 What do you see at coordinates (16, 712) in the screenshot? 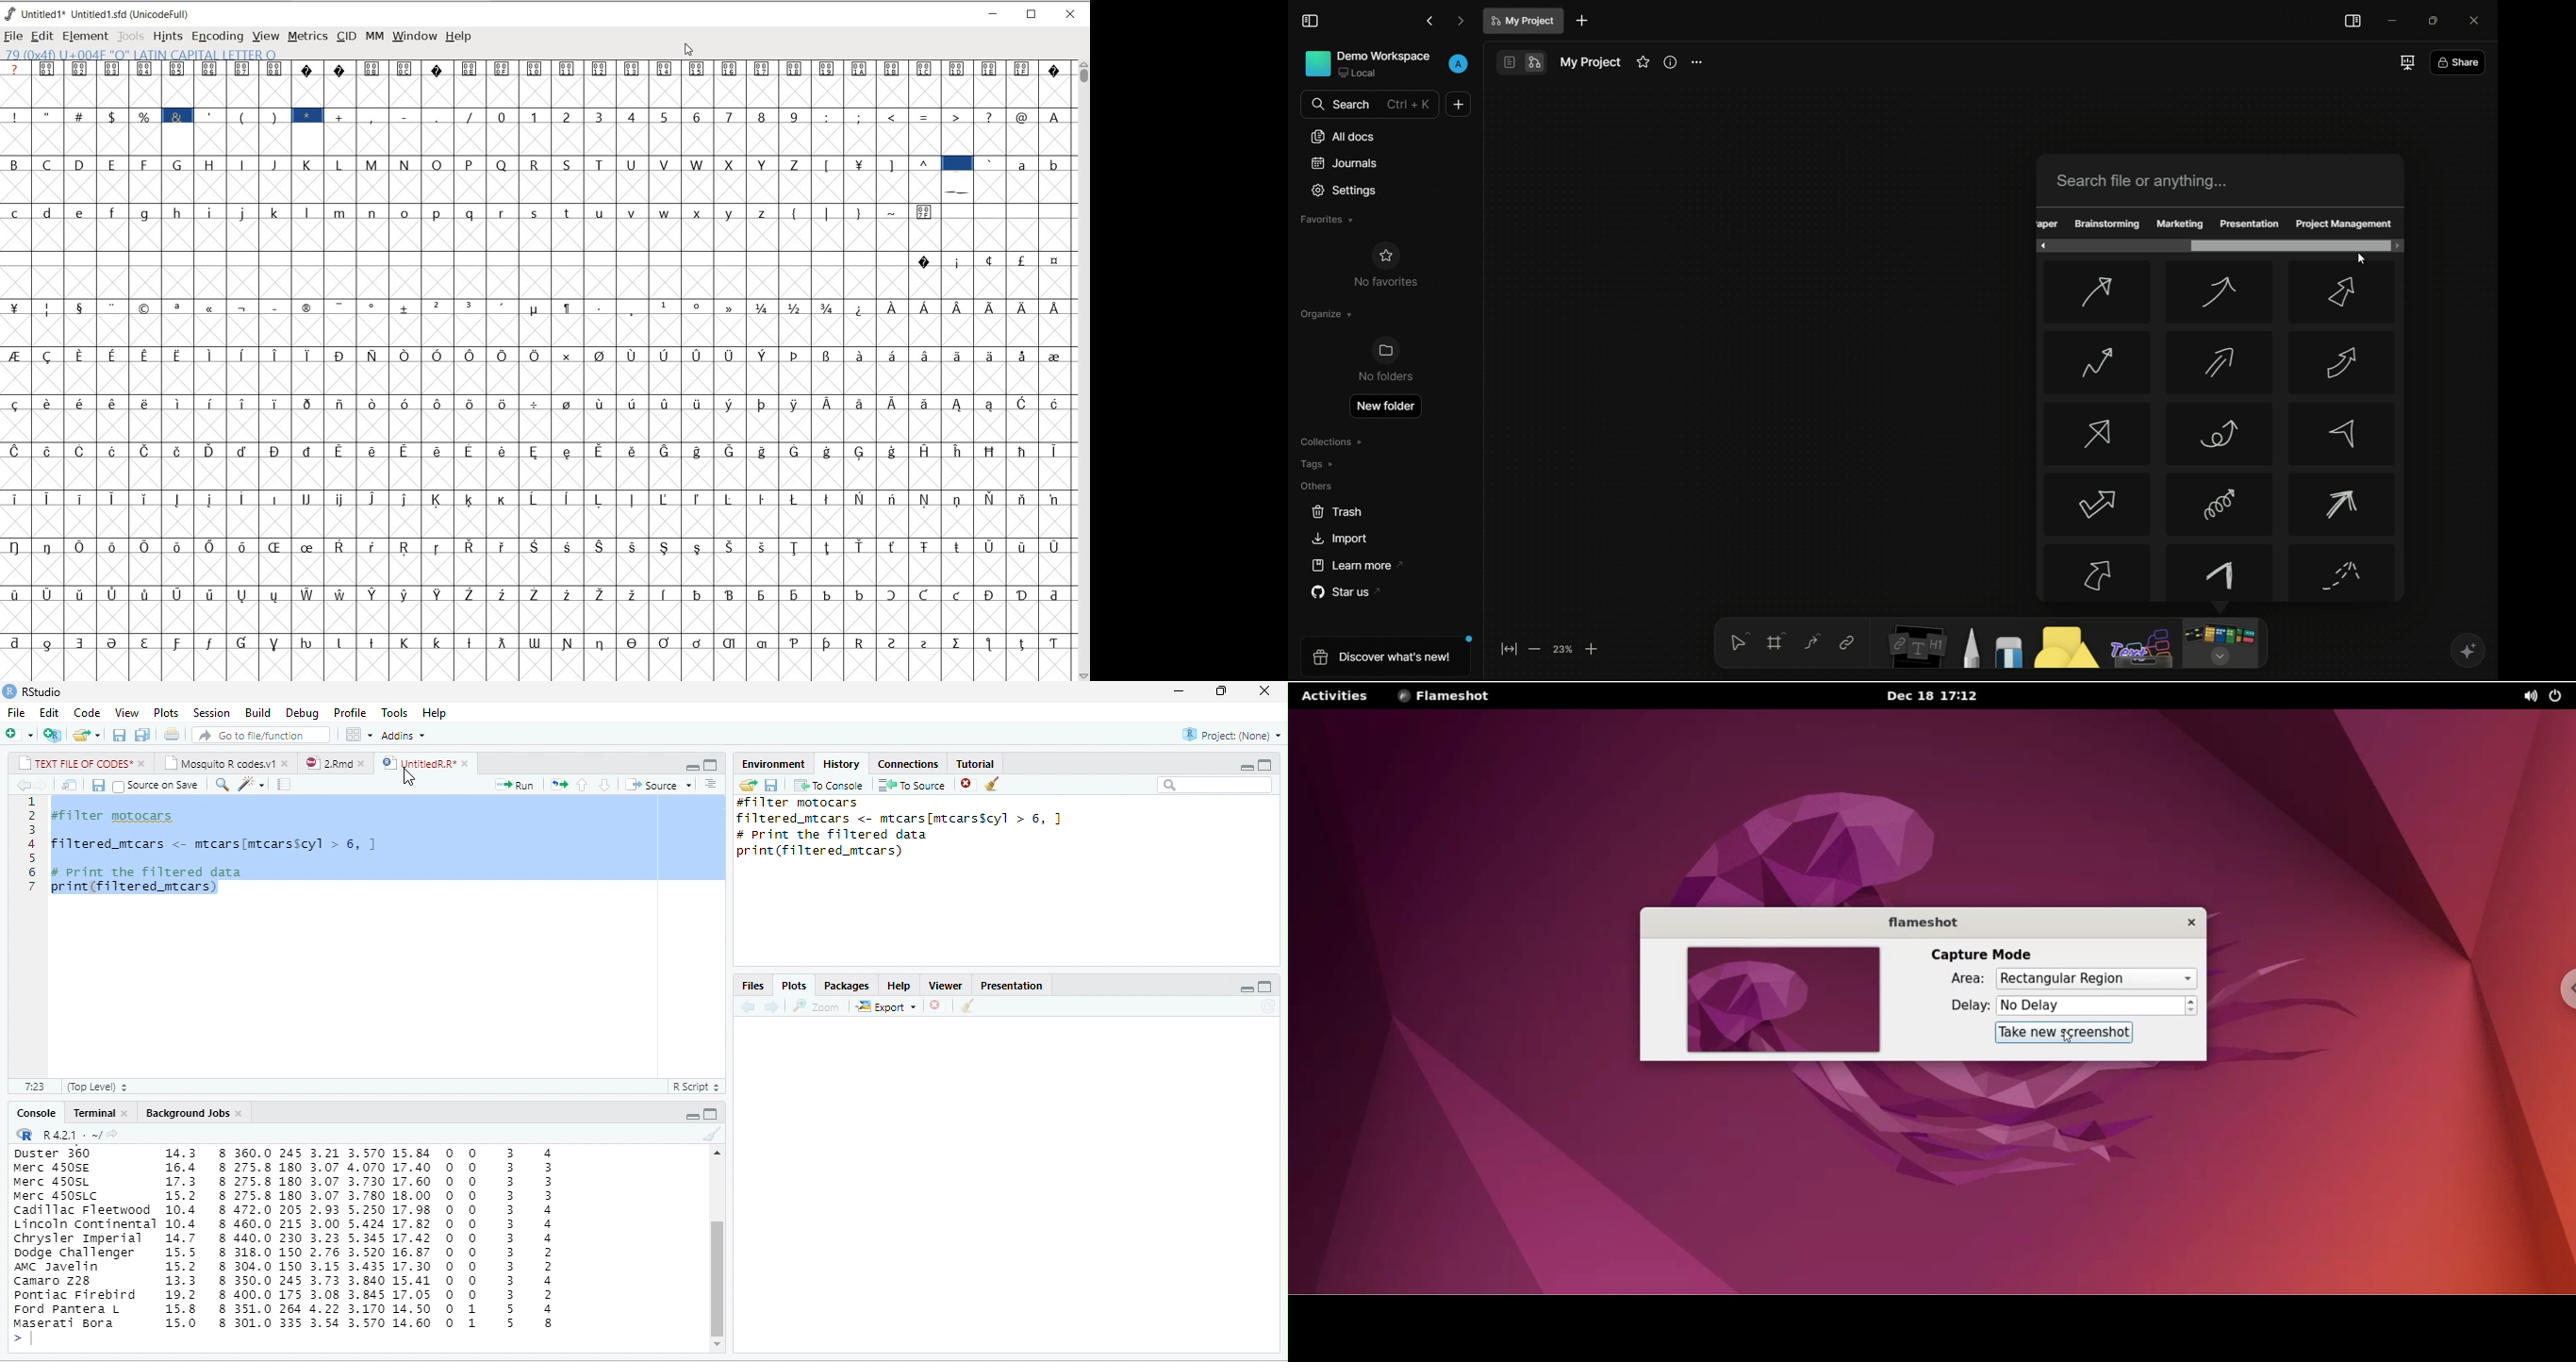
I see `File` at bounding box center [16, 712].